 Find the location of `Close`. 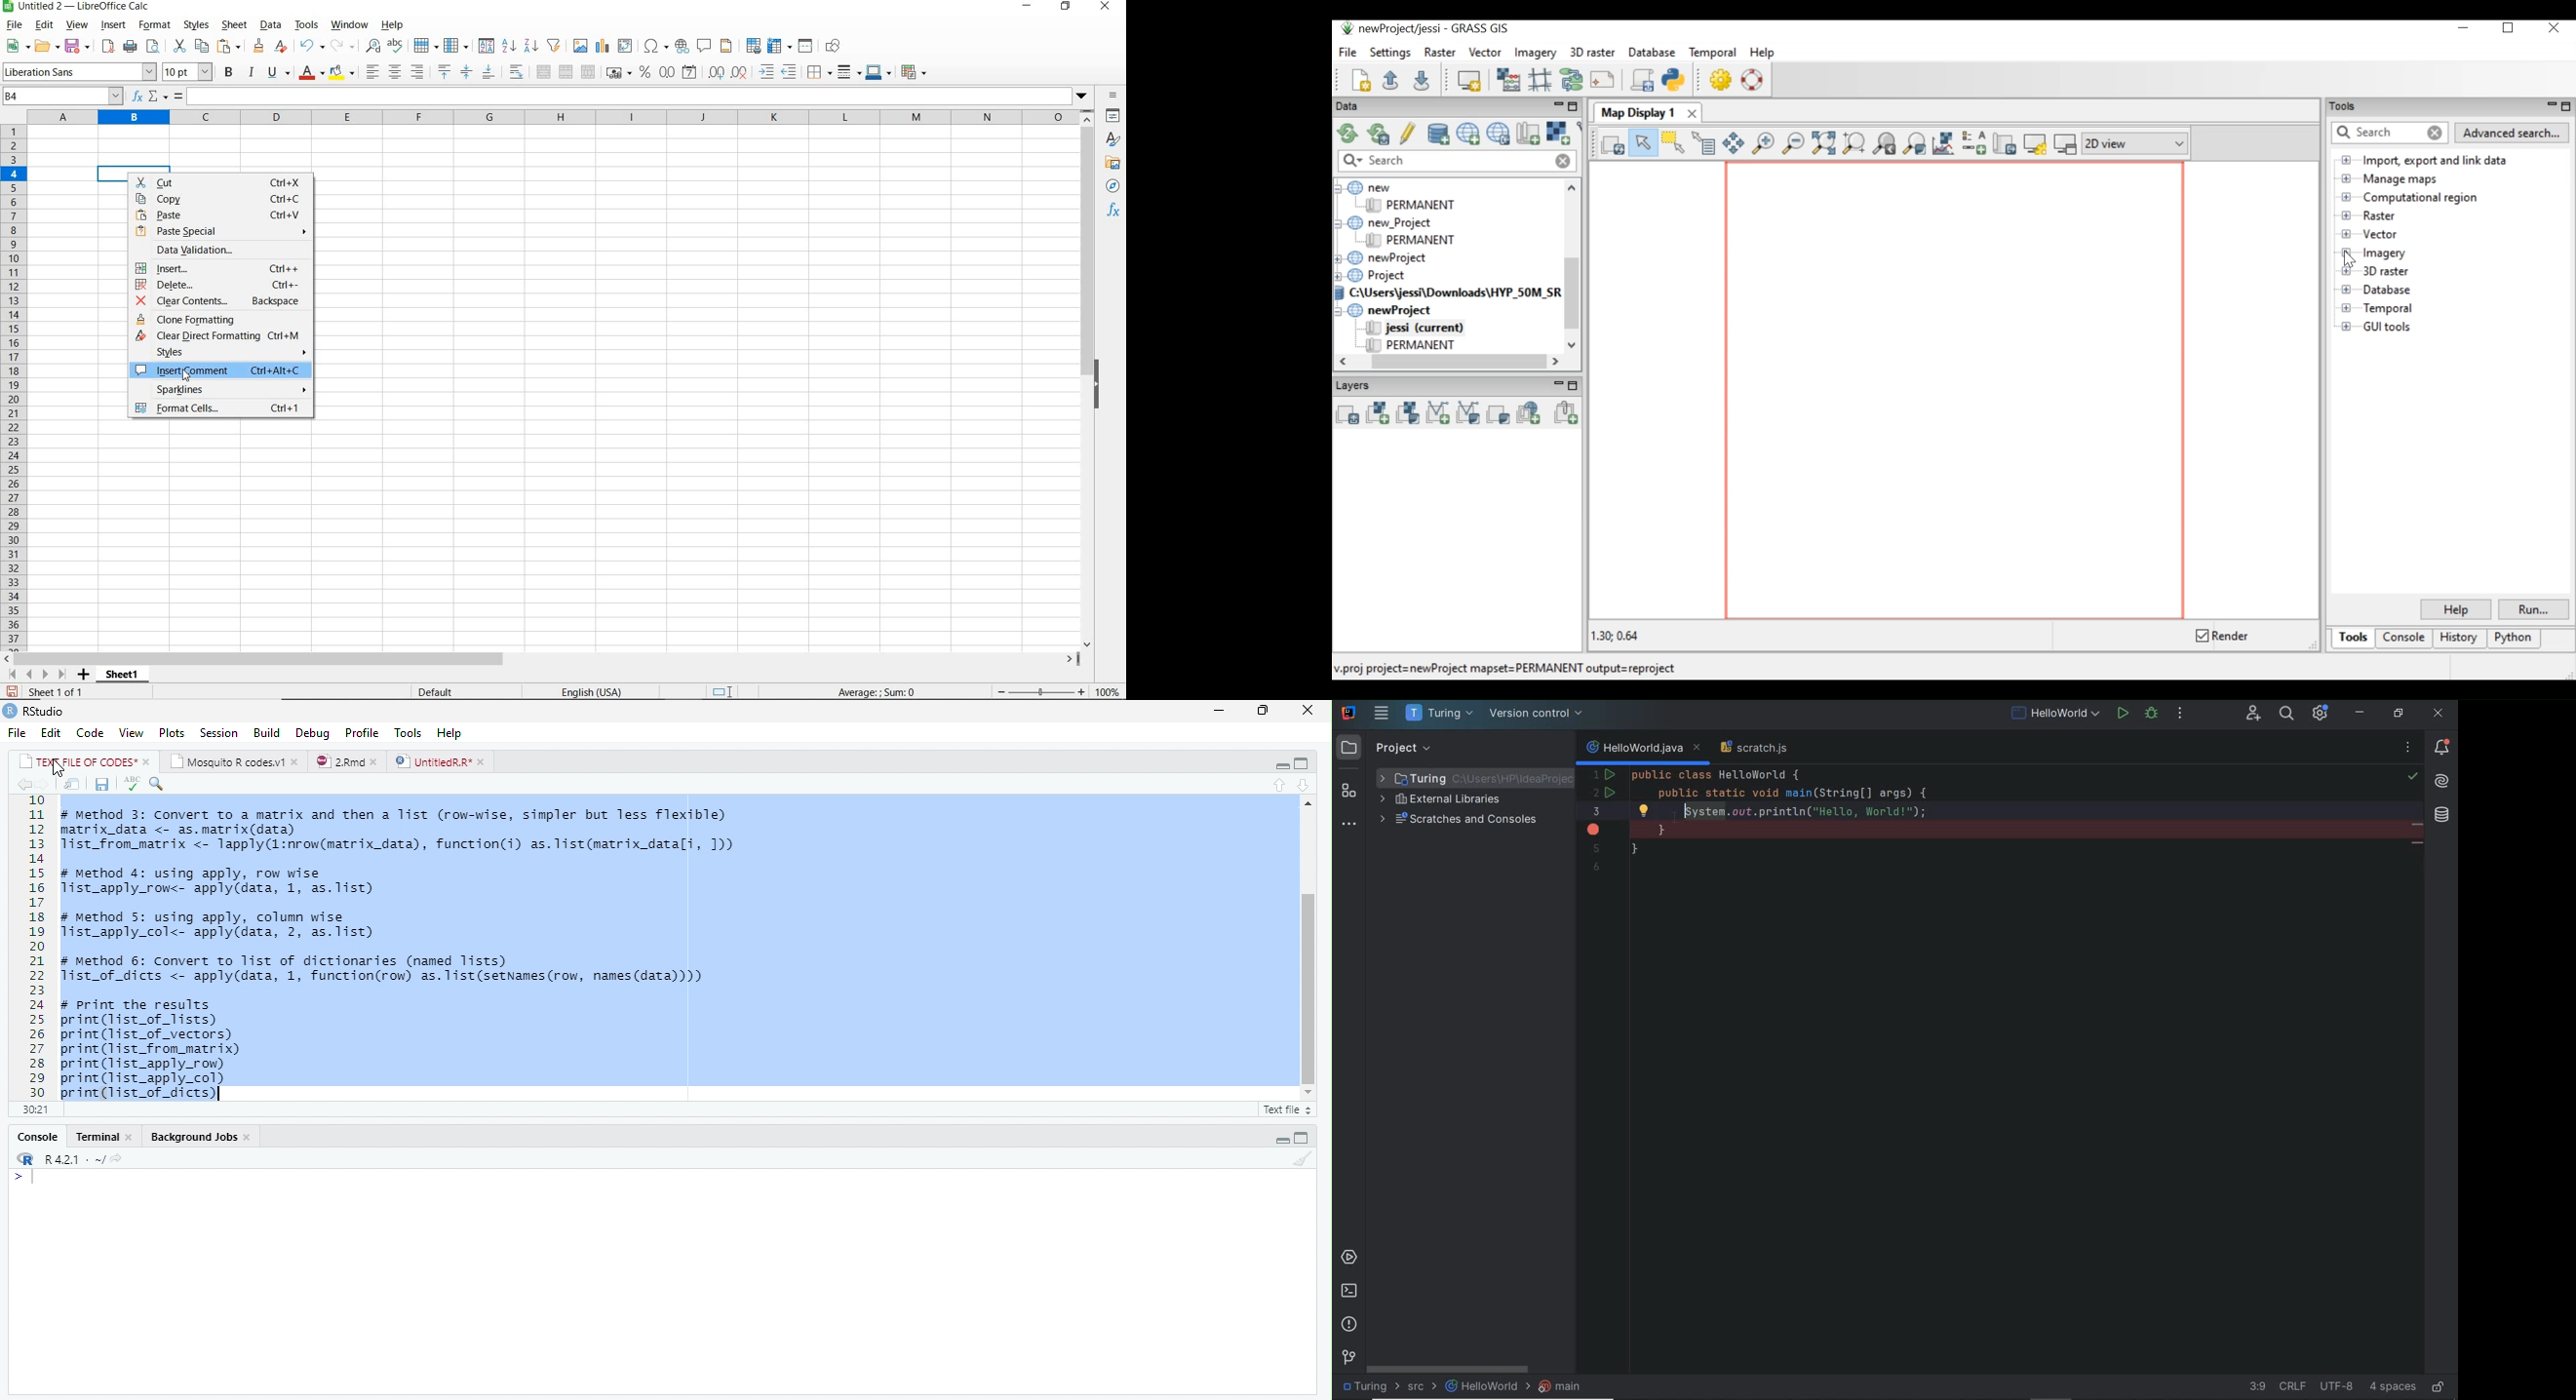

Close is located at coordinates (1308, 710).